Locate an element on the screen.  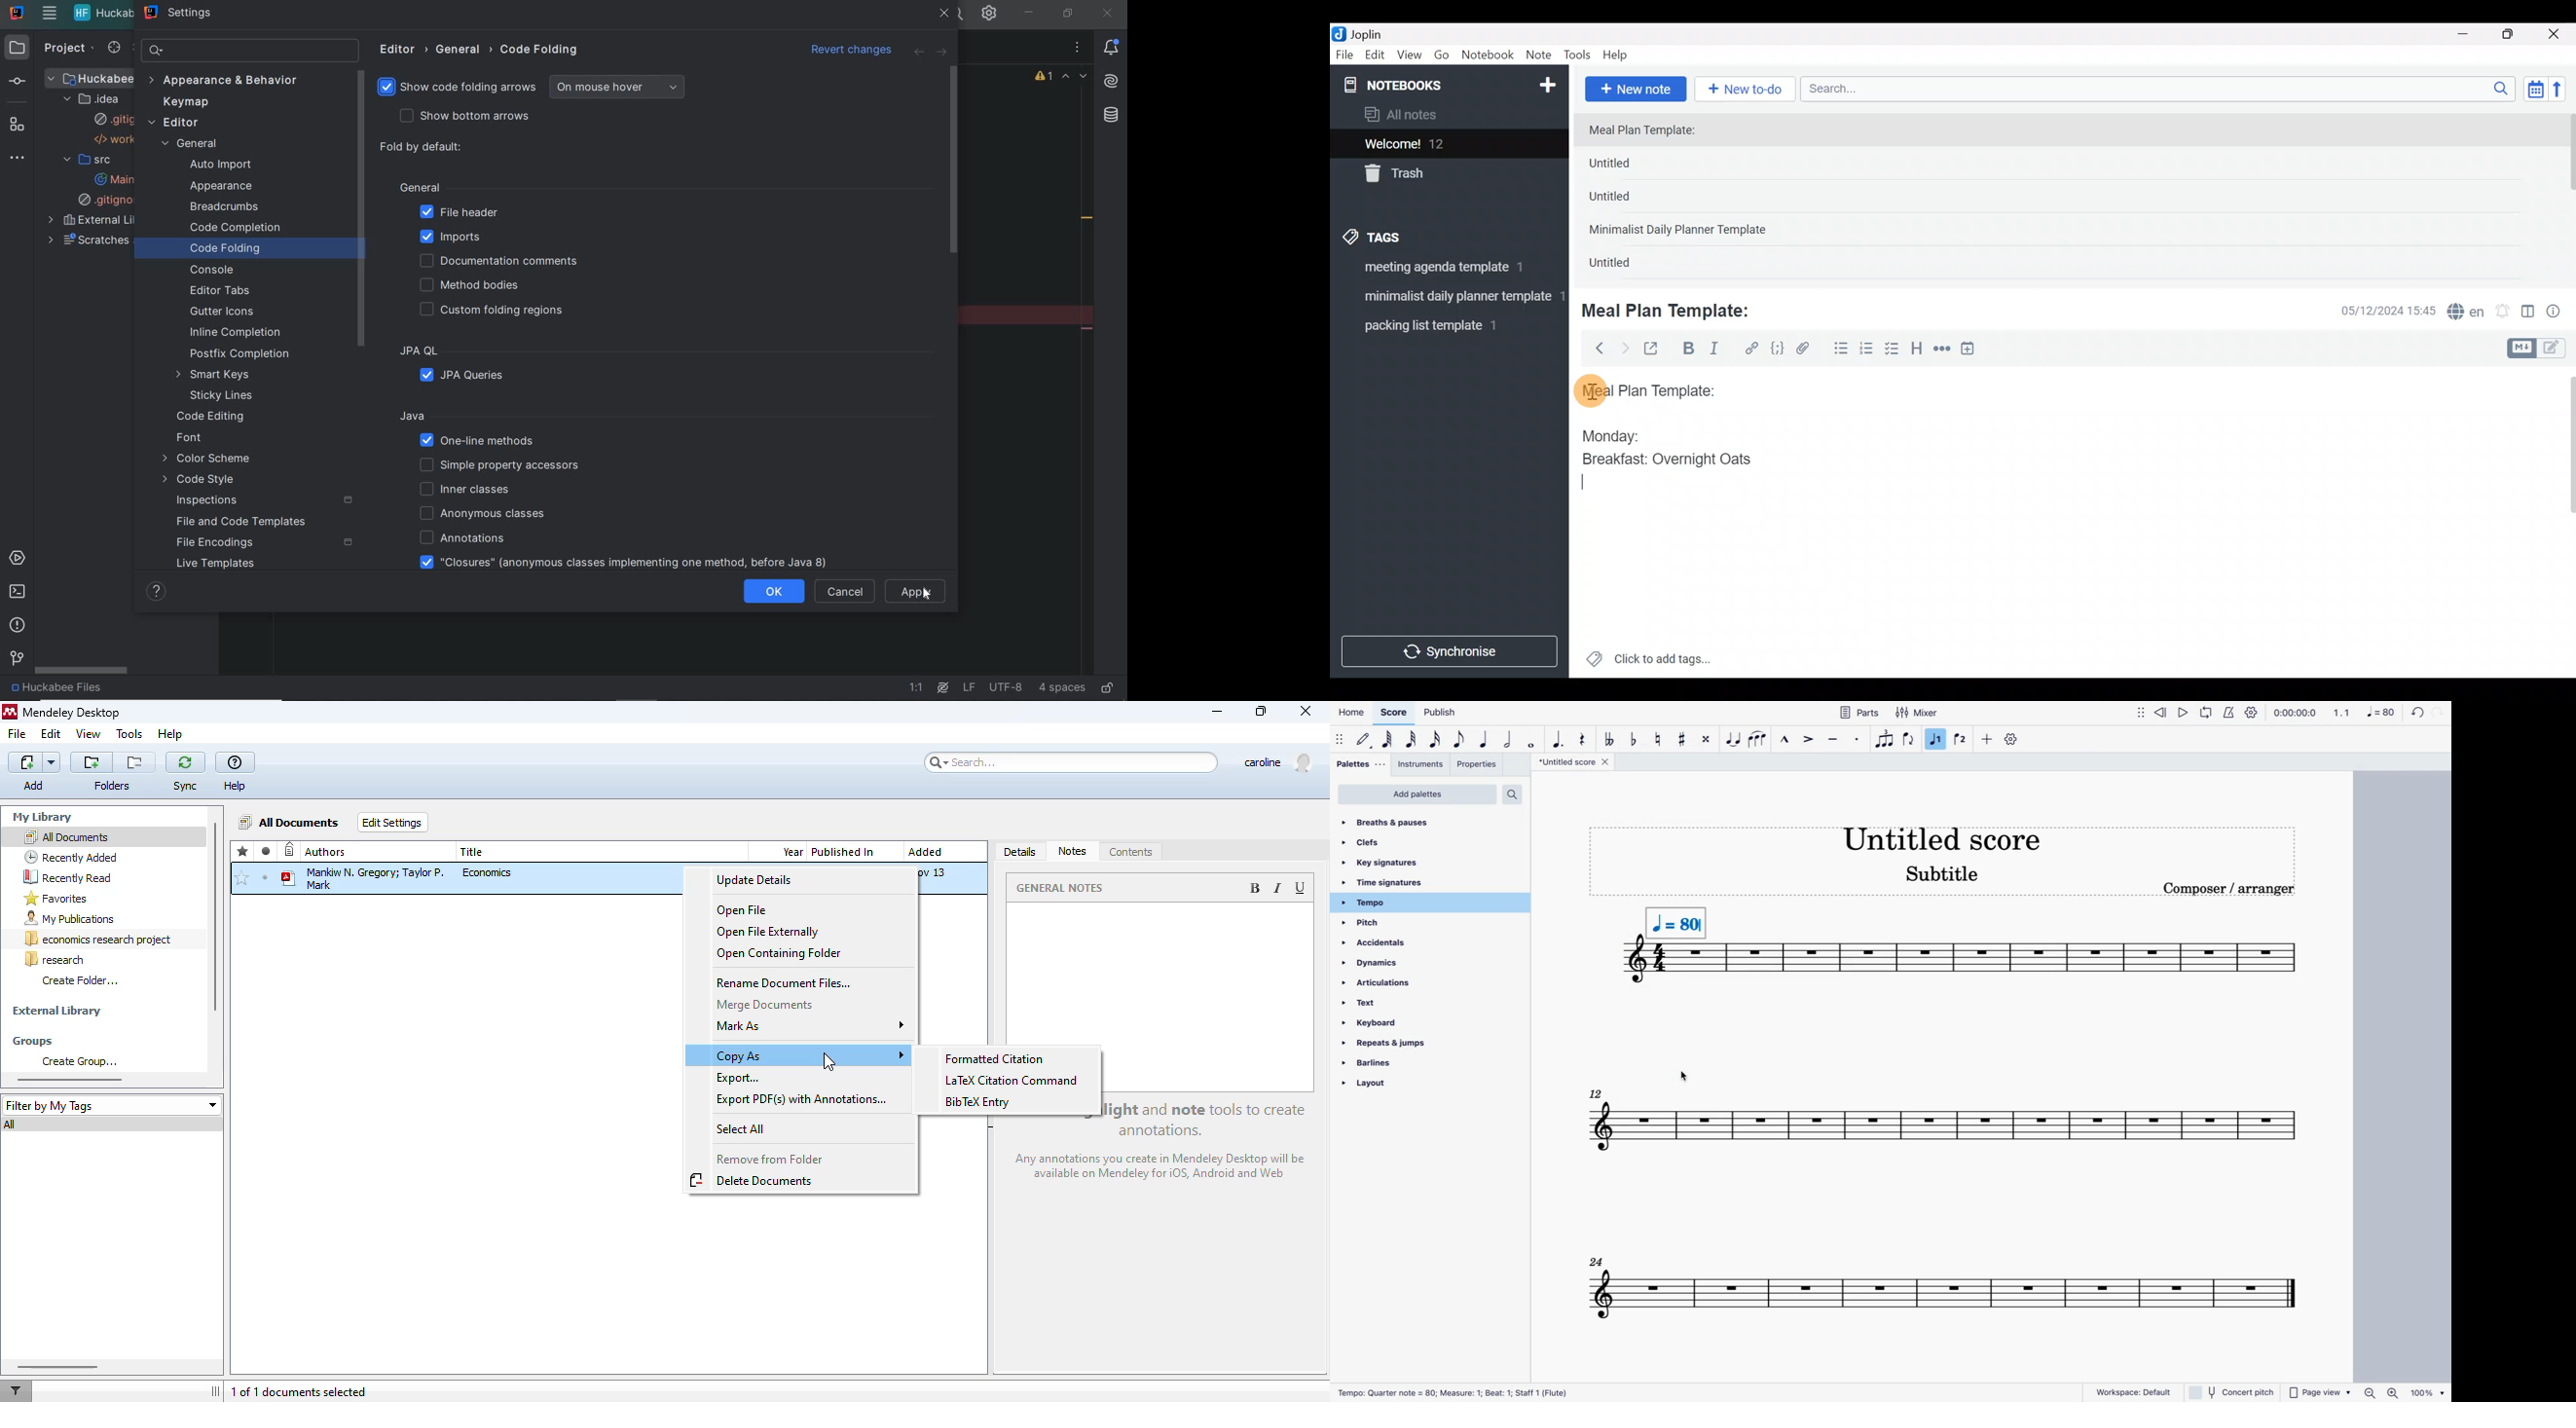
horizontal scroll bar is located at coordinates (70, 1079).